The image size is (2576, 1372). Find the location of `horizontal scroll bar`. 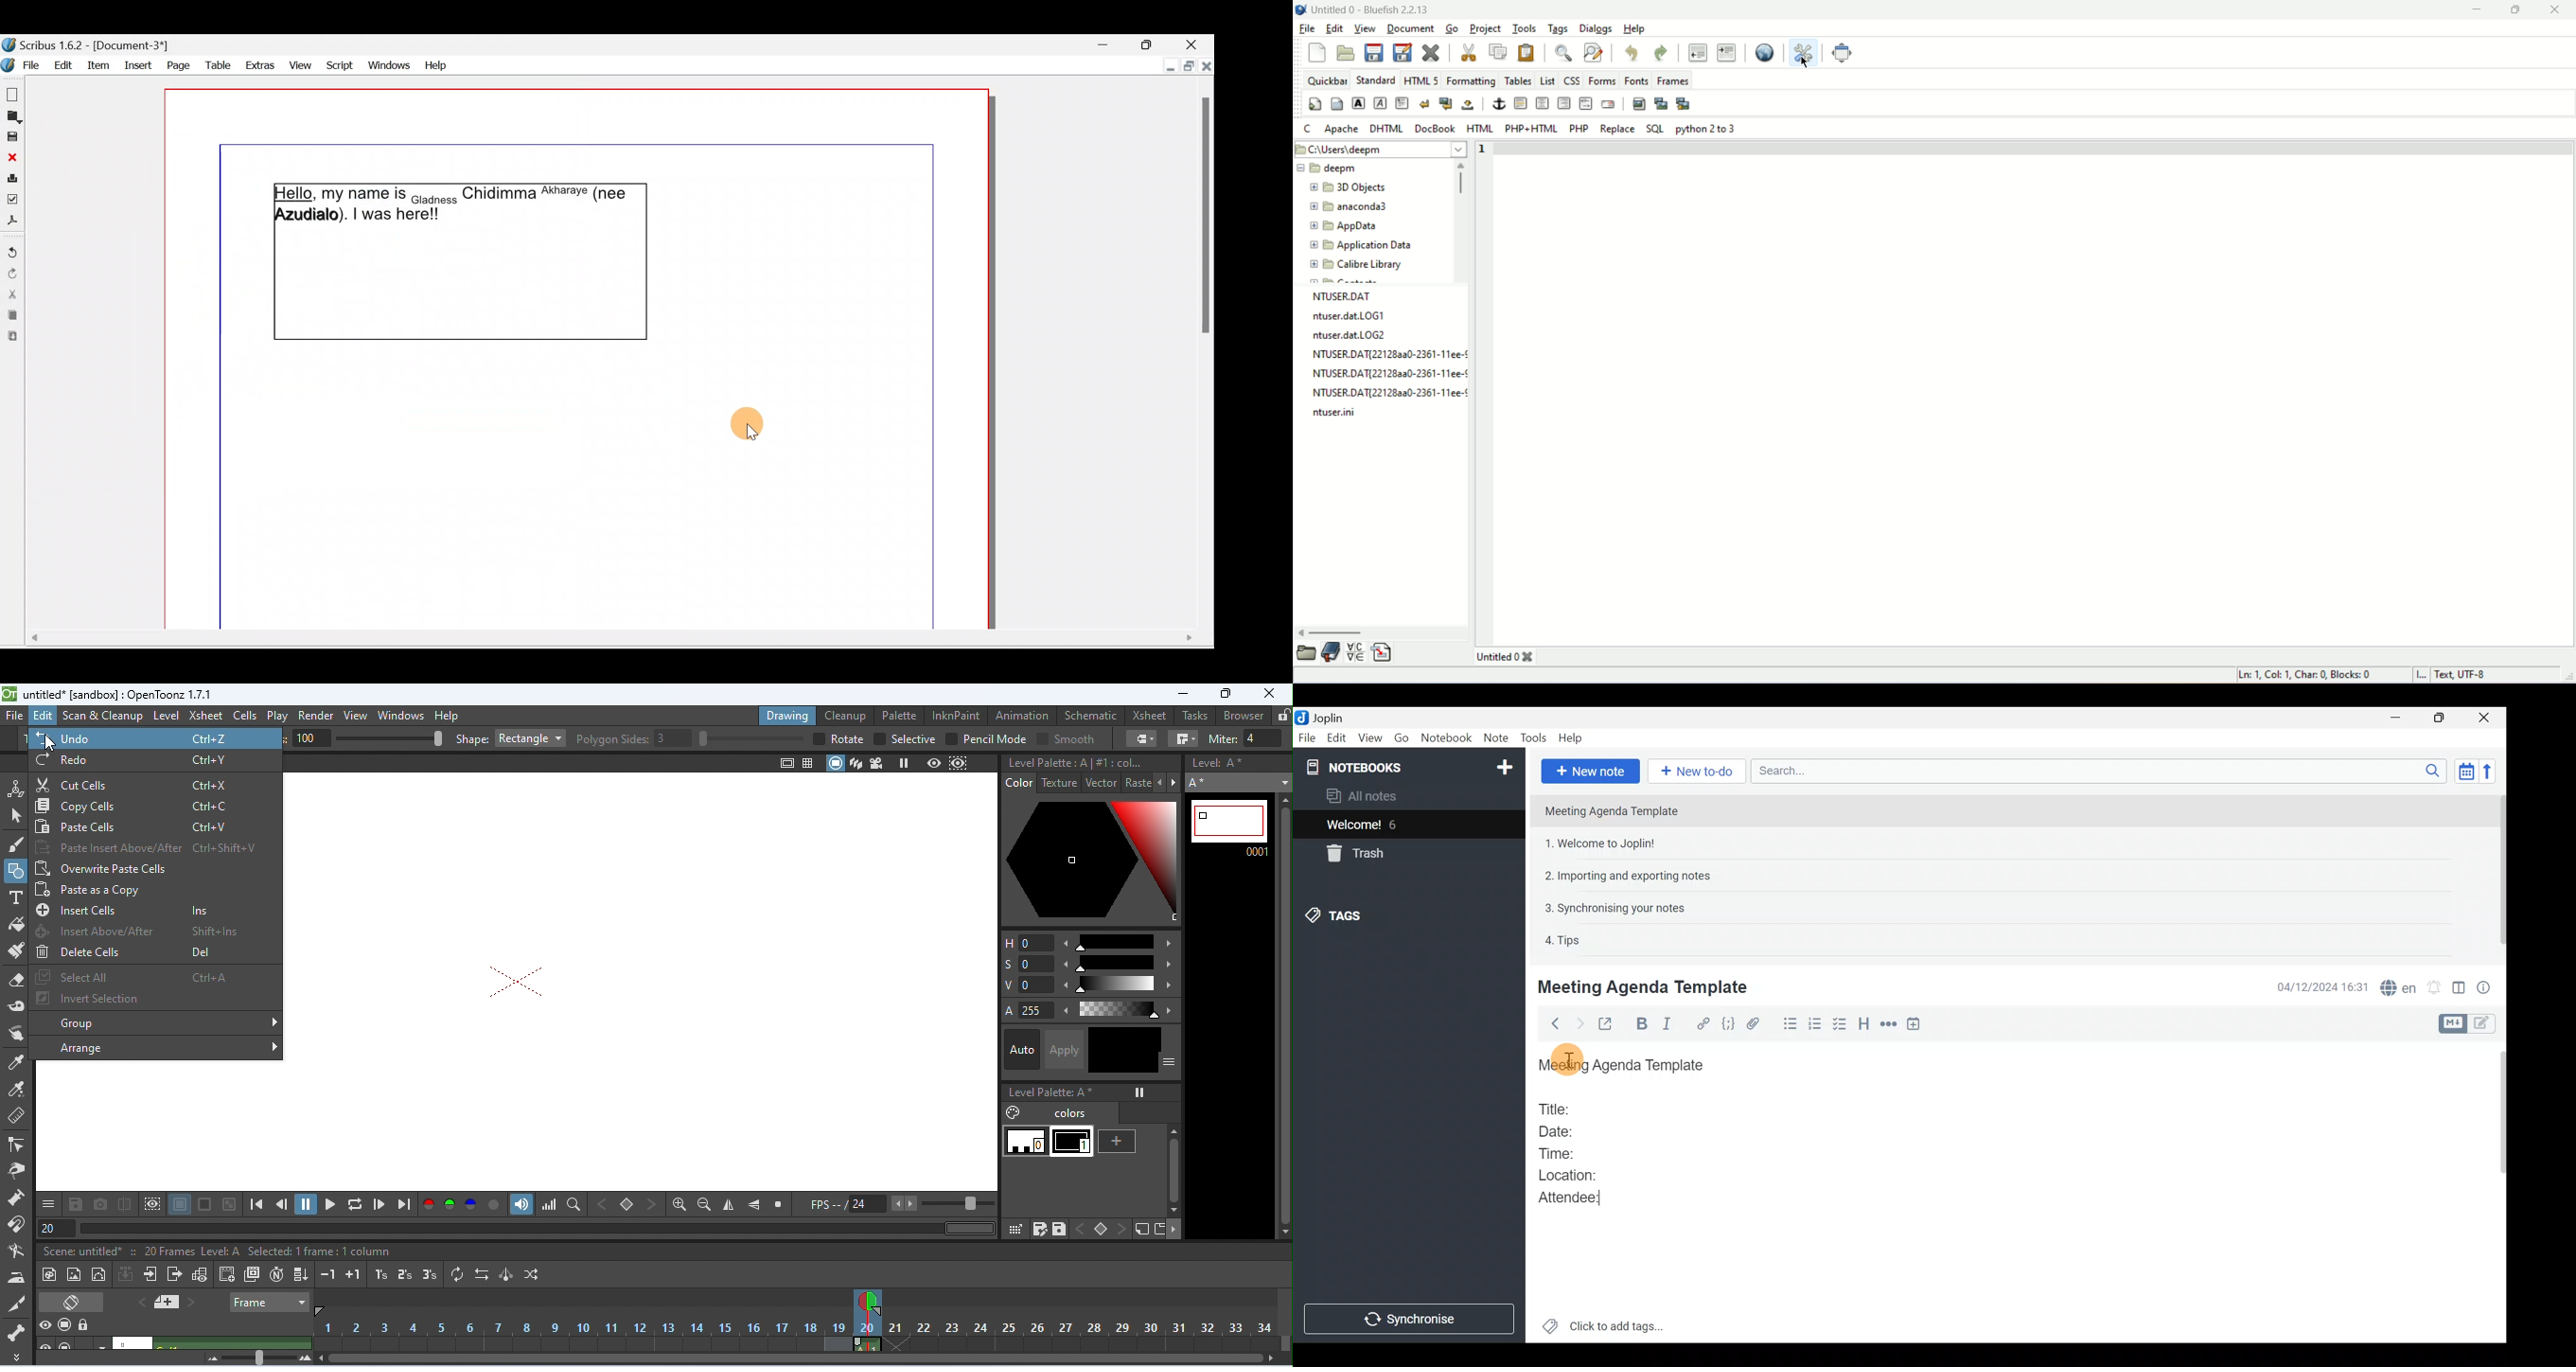

horizontal scroll bar is located at coordinates (964, 1228).